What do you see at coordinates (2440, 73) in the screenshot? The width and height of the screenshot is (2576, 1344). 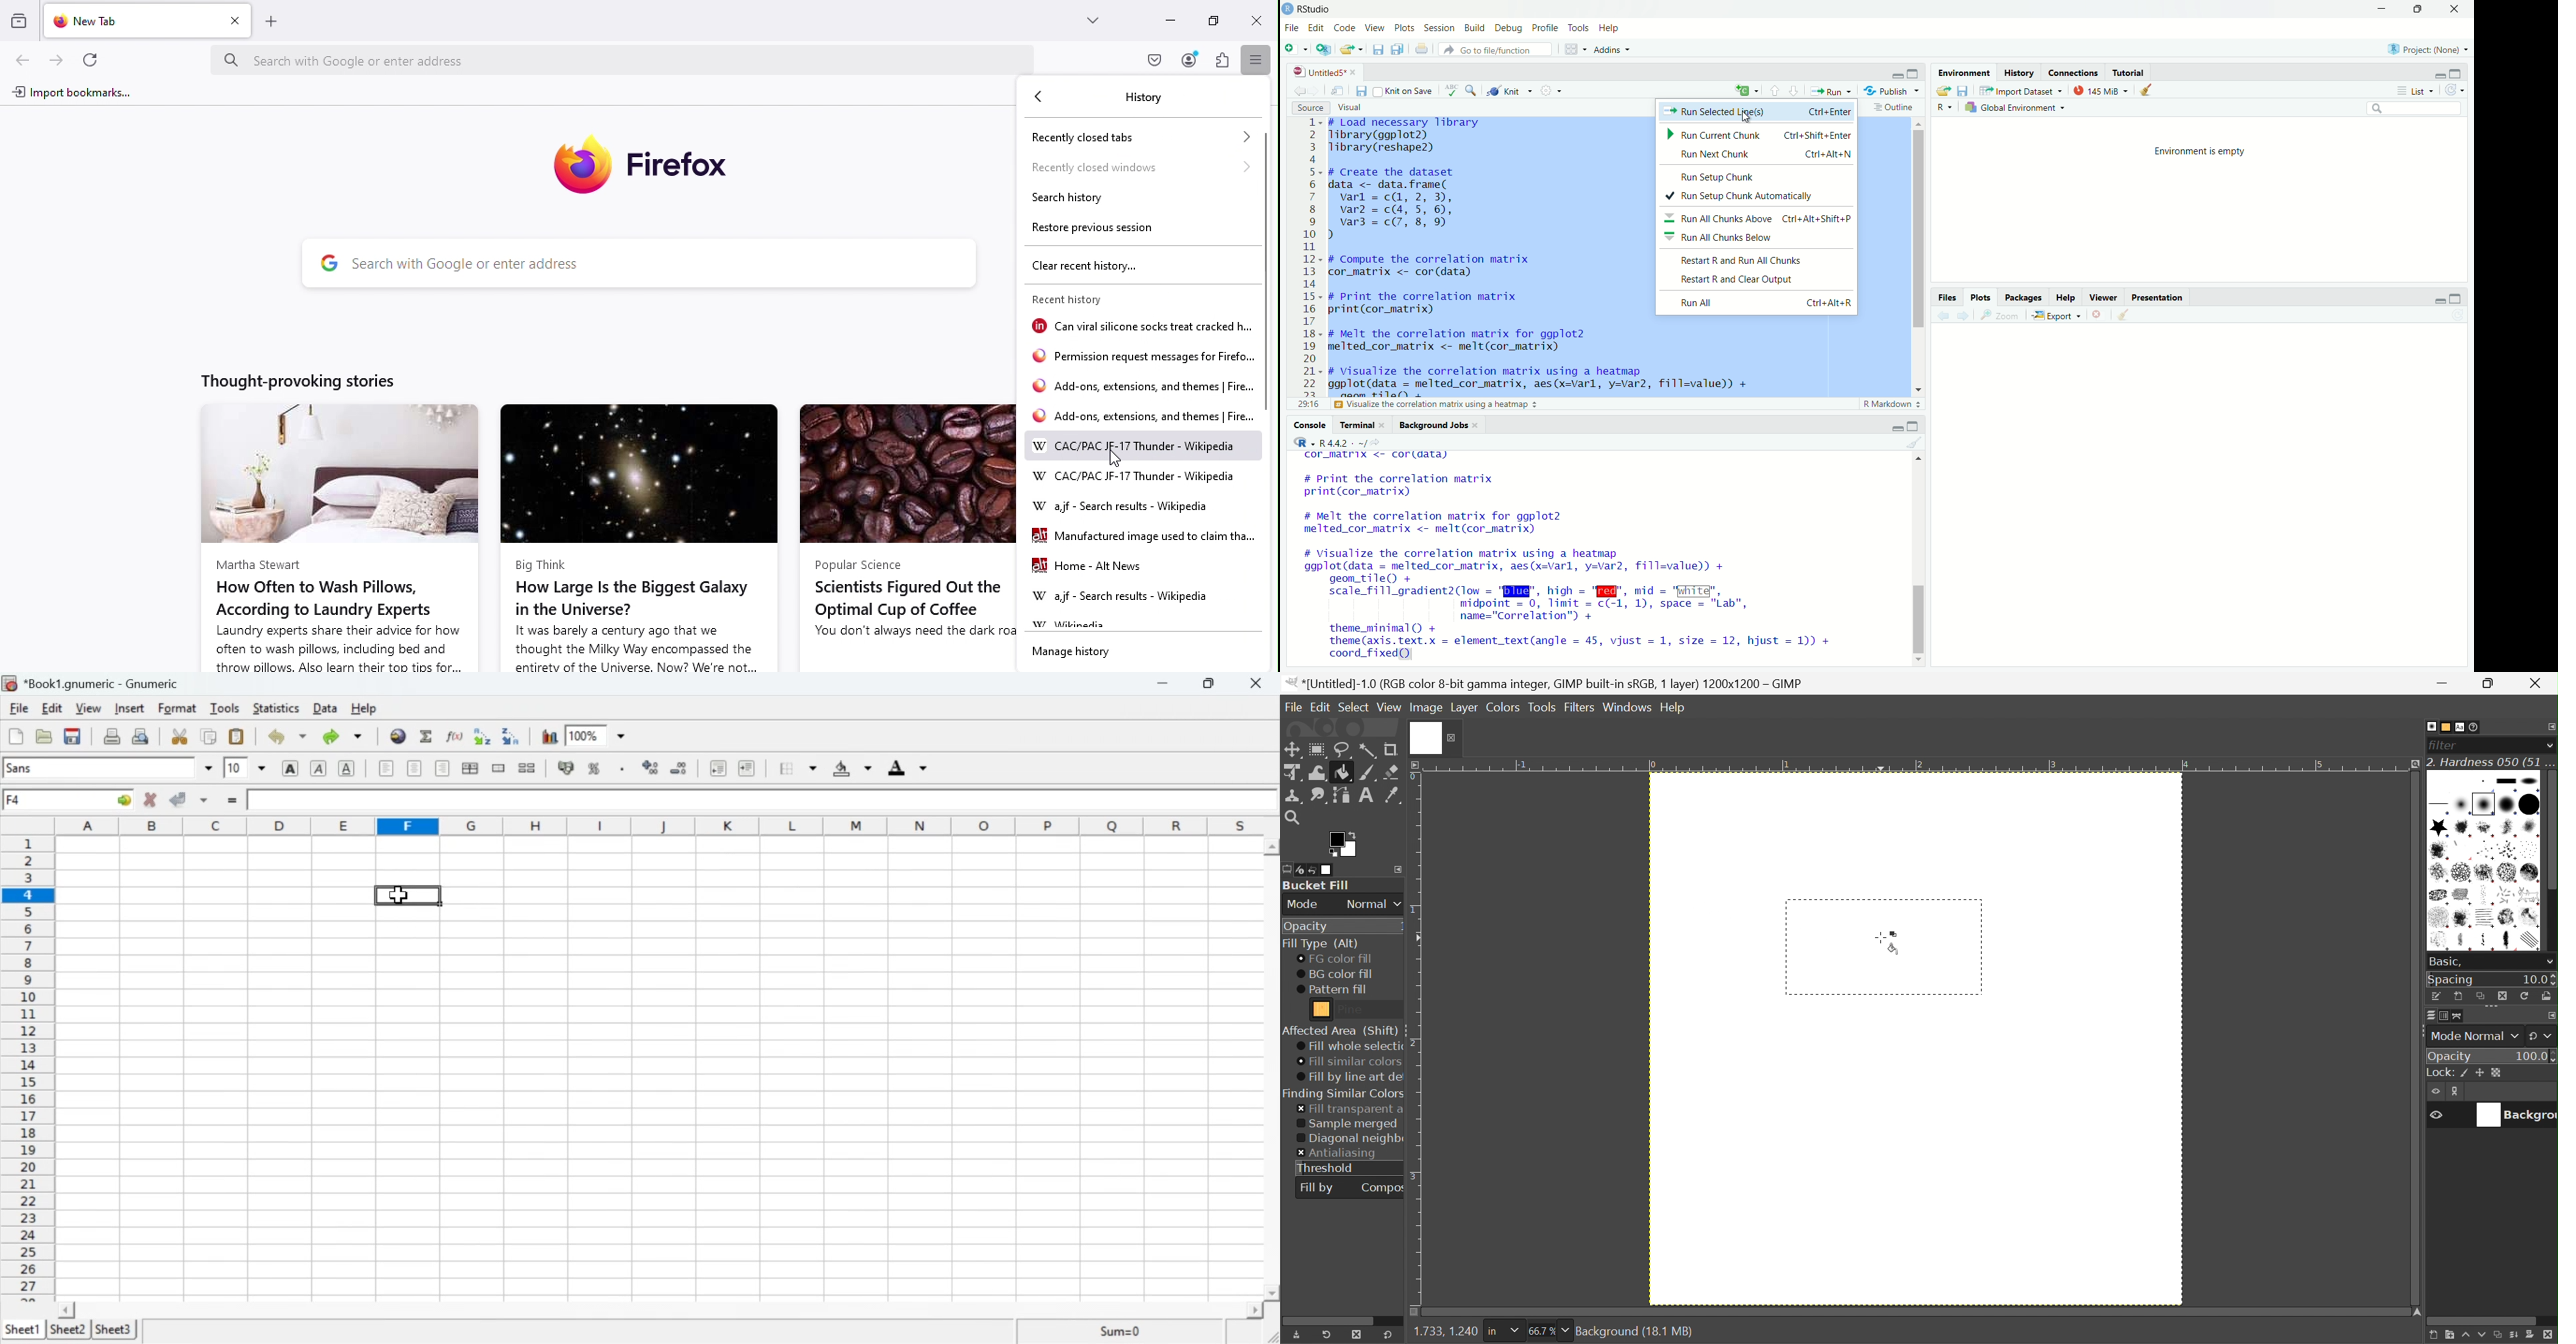 I see `minimize` at bounding box center [2440, 73].